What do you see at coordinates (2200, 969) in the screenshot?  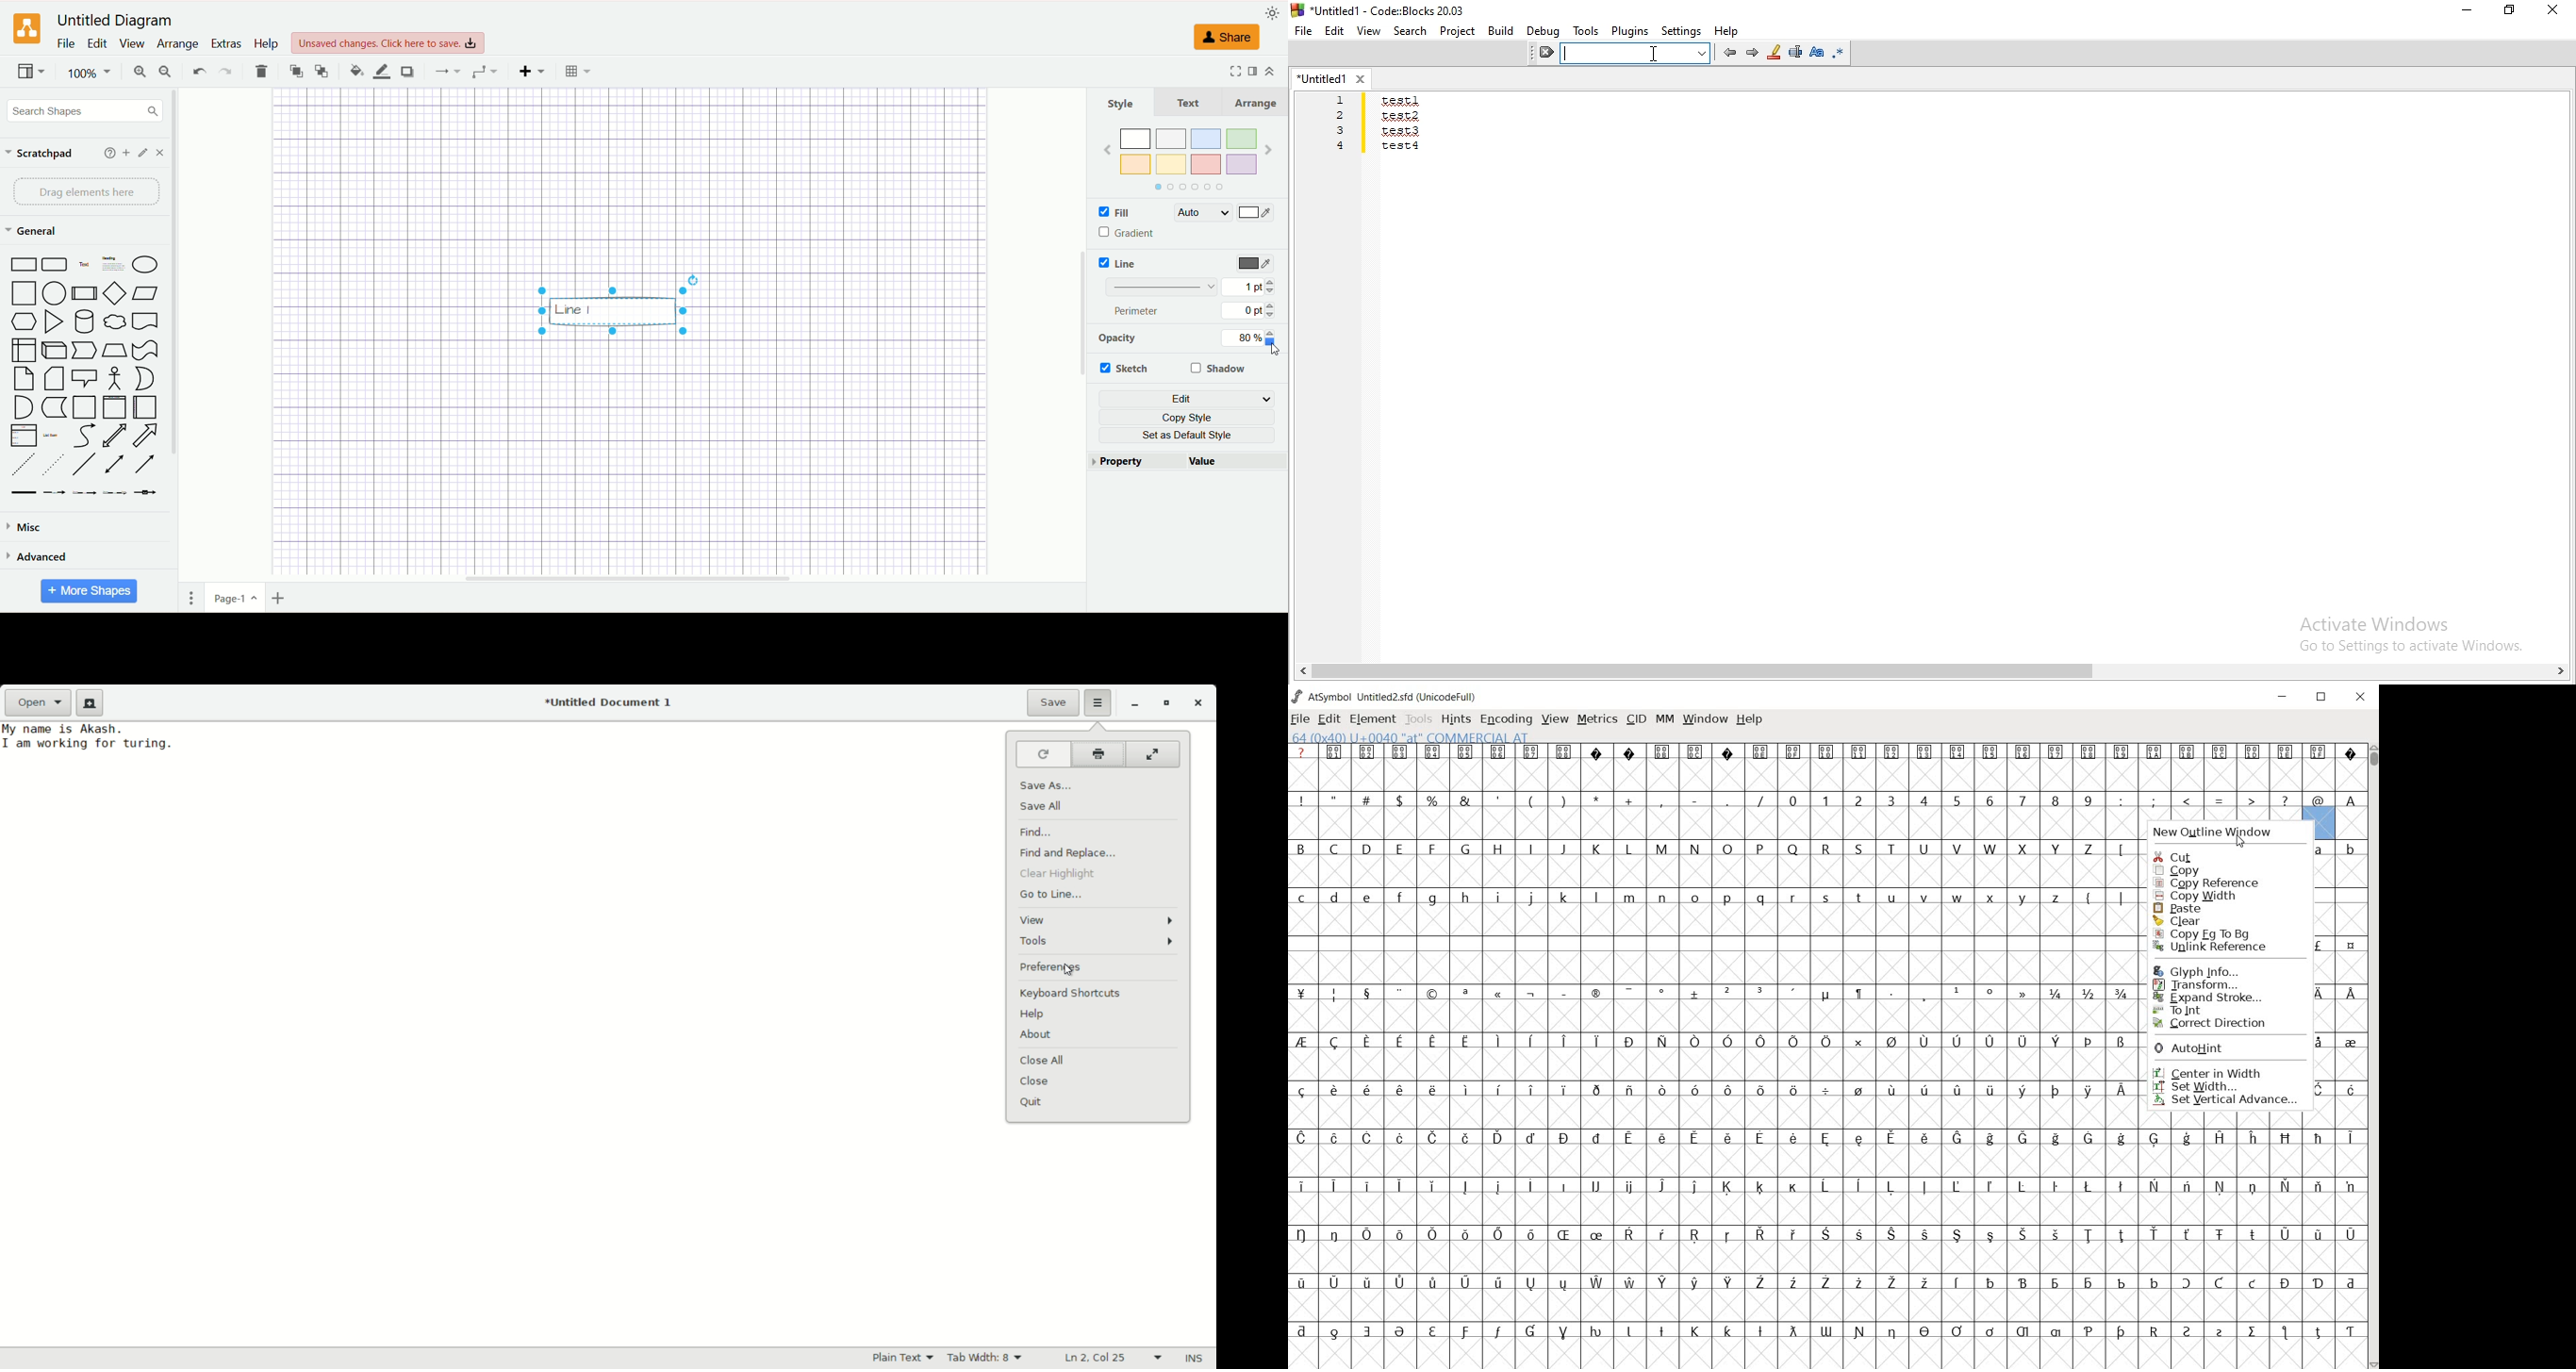 I see `GLYPH INFO` at bounding box center [2200, 969].